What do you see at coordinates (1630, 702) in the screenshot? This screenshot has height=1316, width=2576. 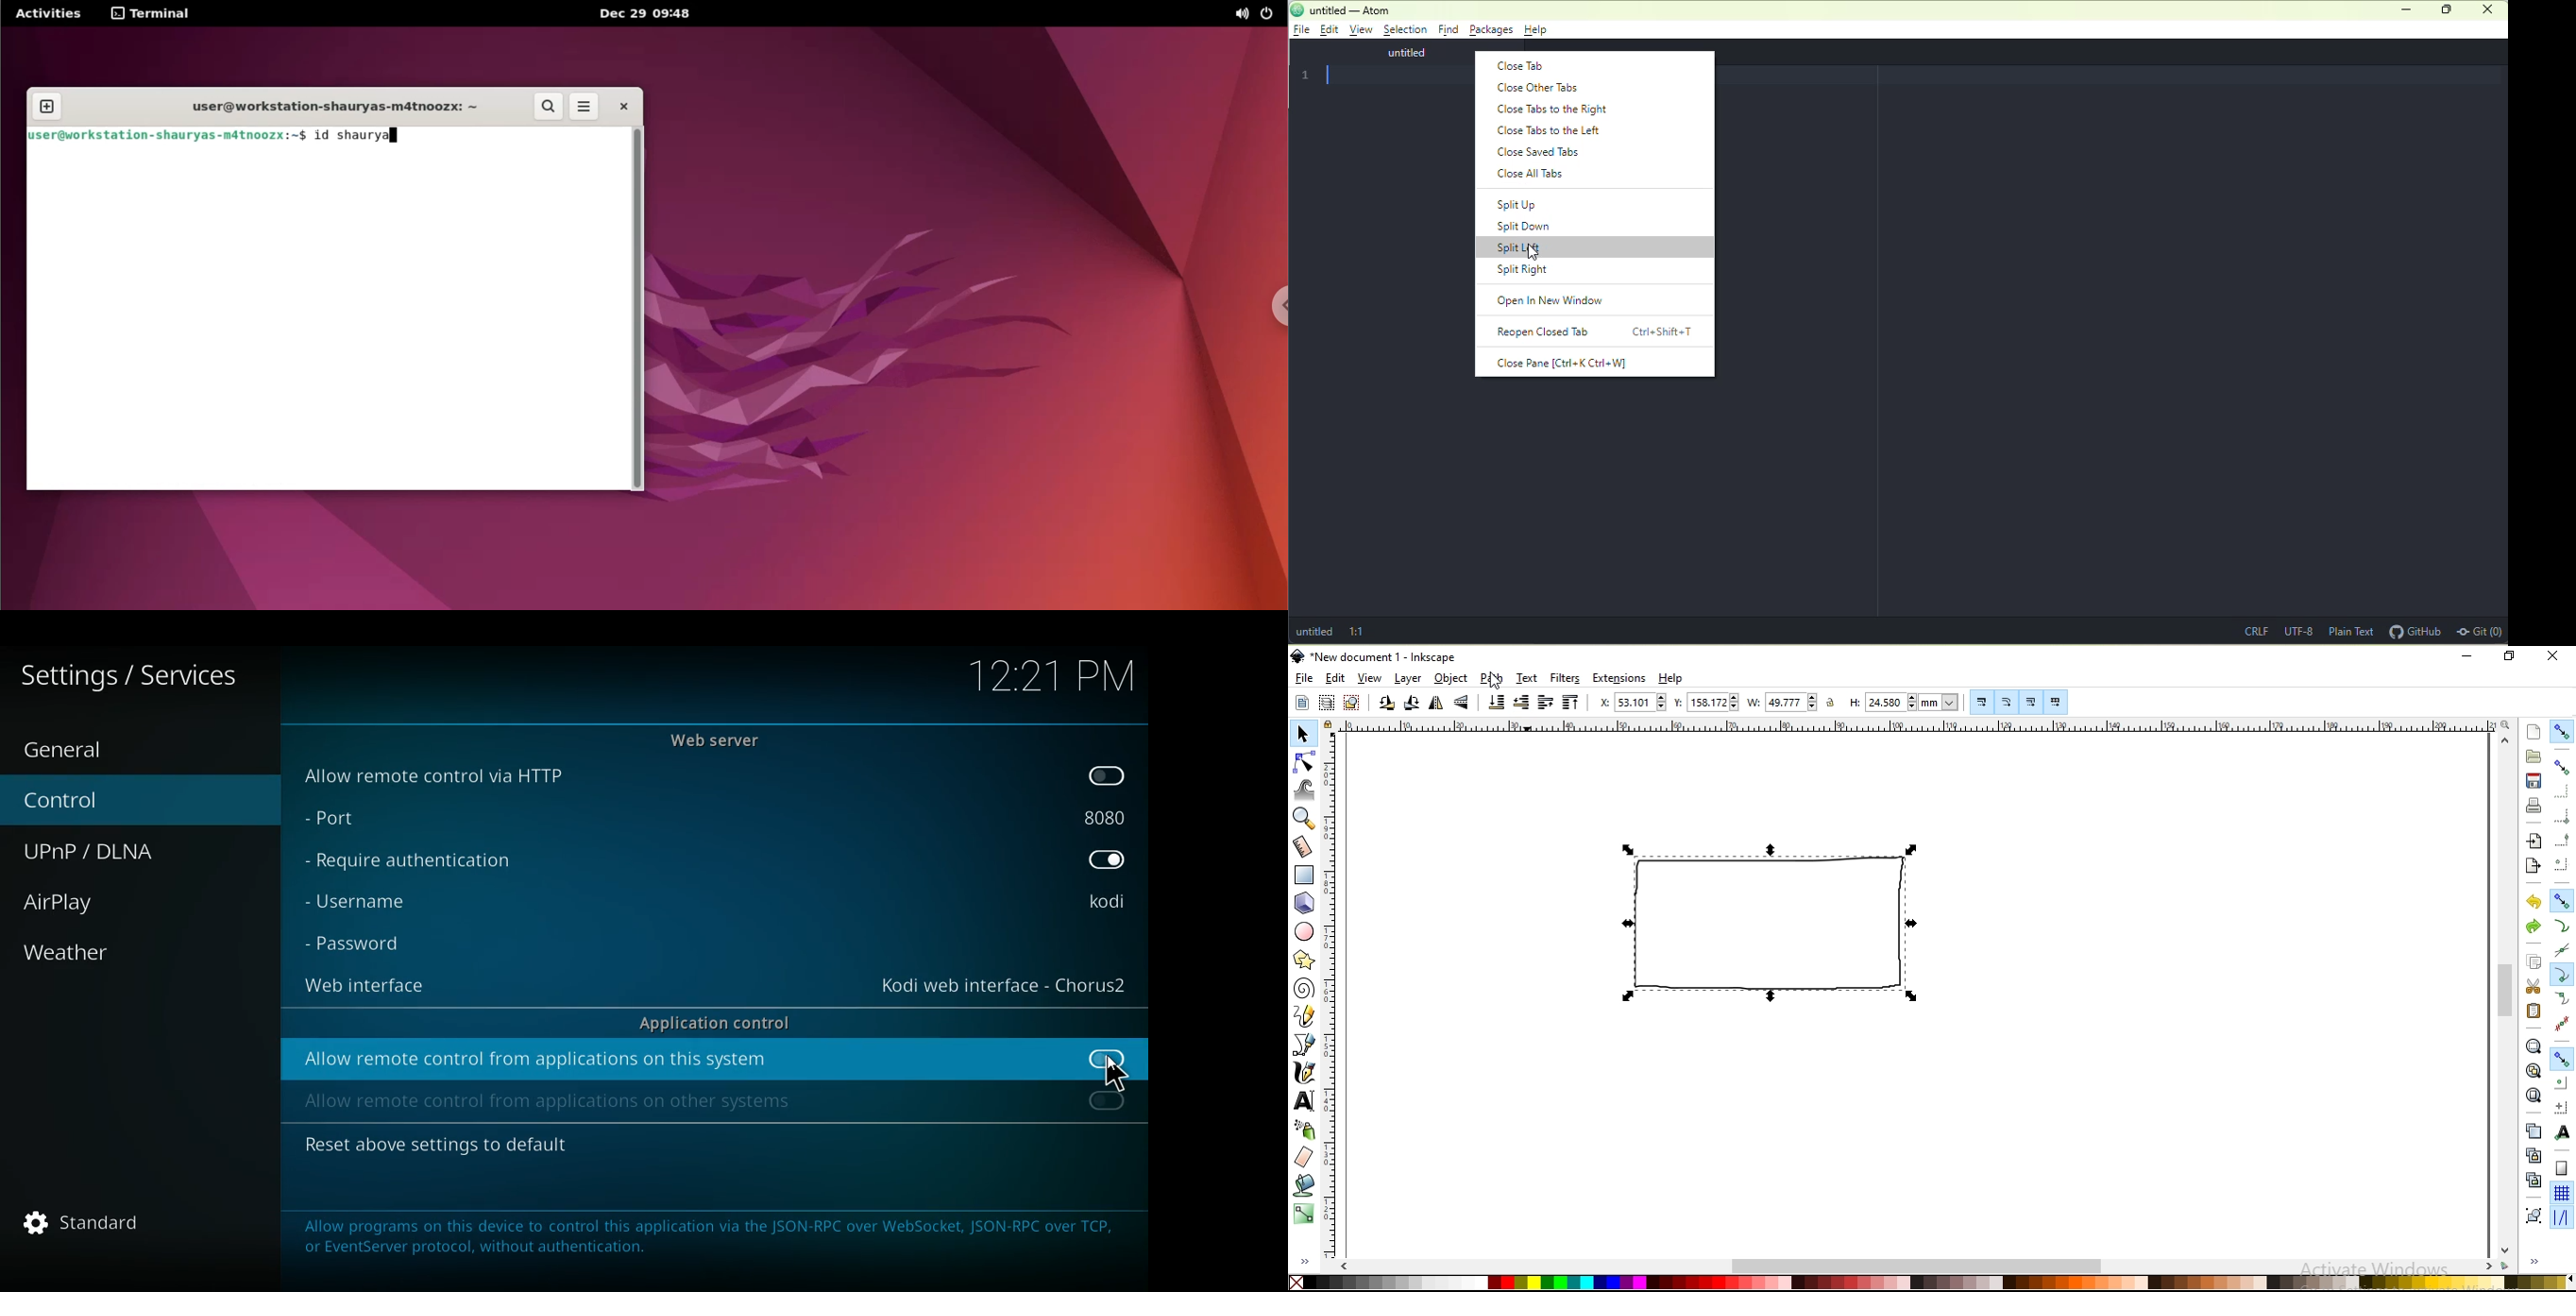 I see `horizontal coordinate of selection` at bounding box center [1630, 702].